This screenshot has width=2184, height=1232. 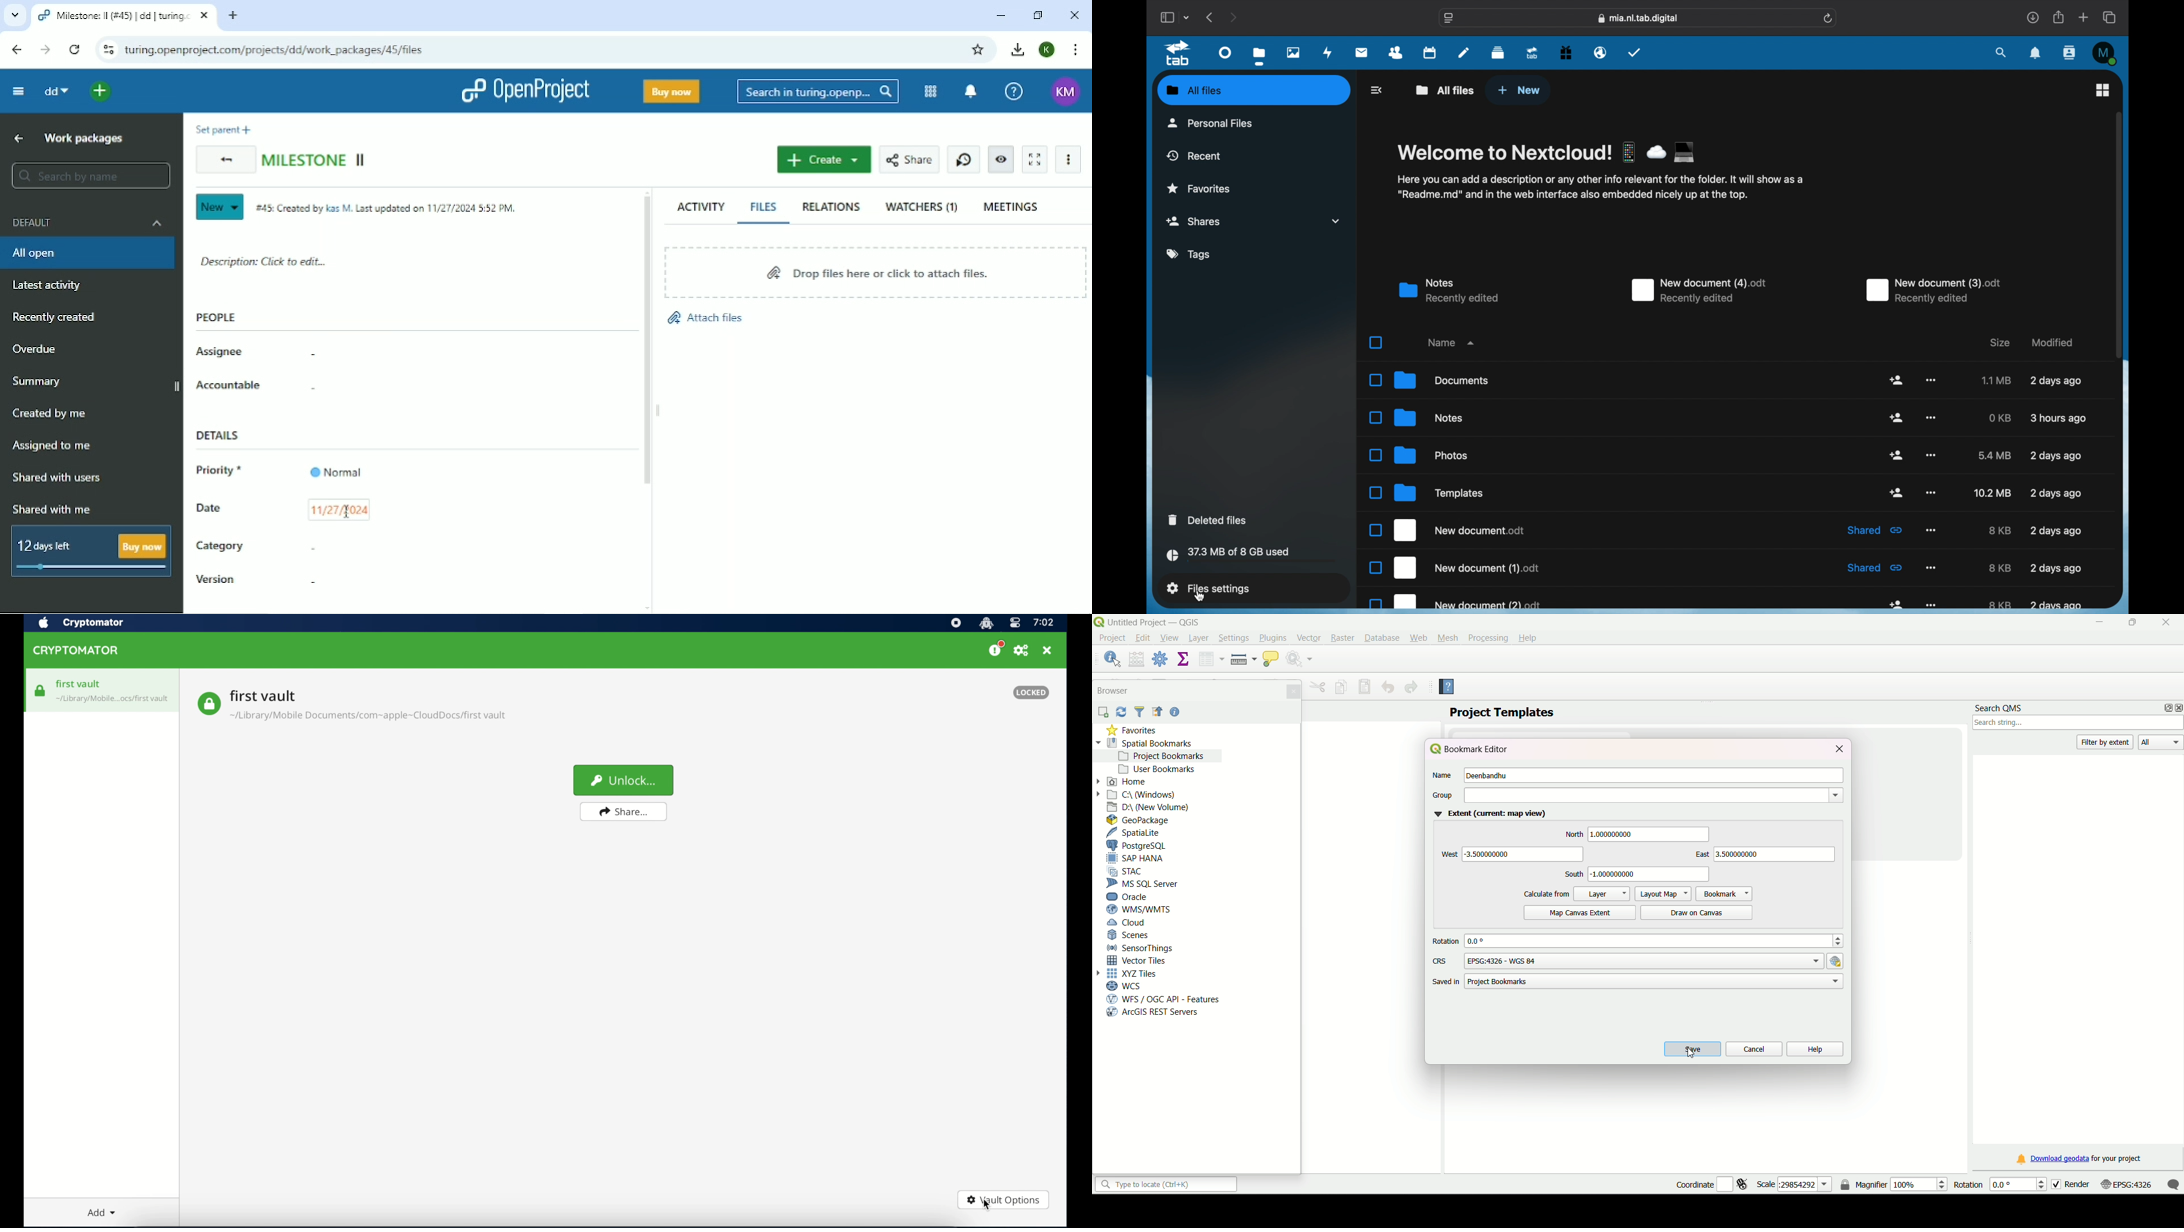 What do you see at coordinates (1634, 52) in the screenshot?
I see `tasks` at bounding box center [1634, 52].